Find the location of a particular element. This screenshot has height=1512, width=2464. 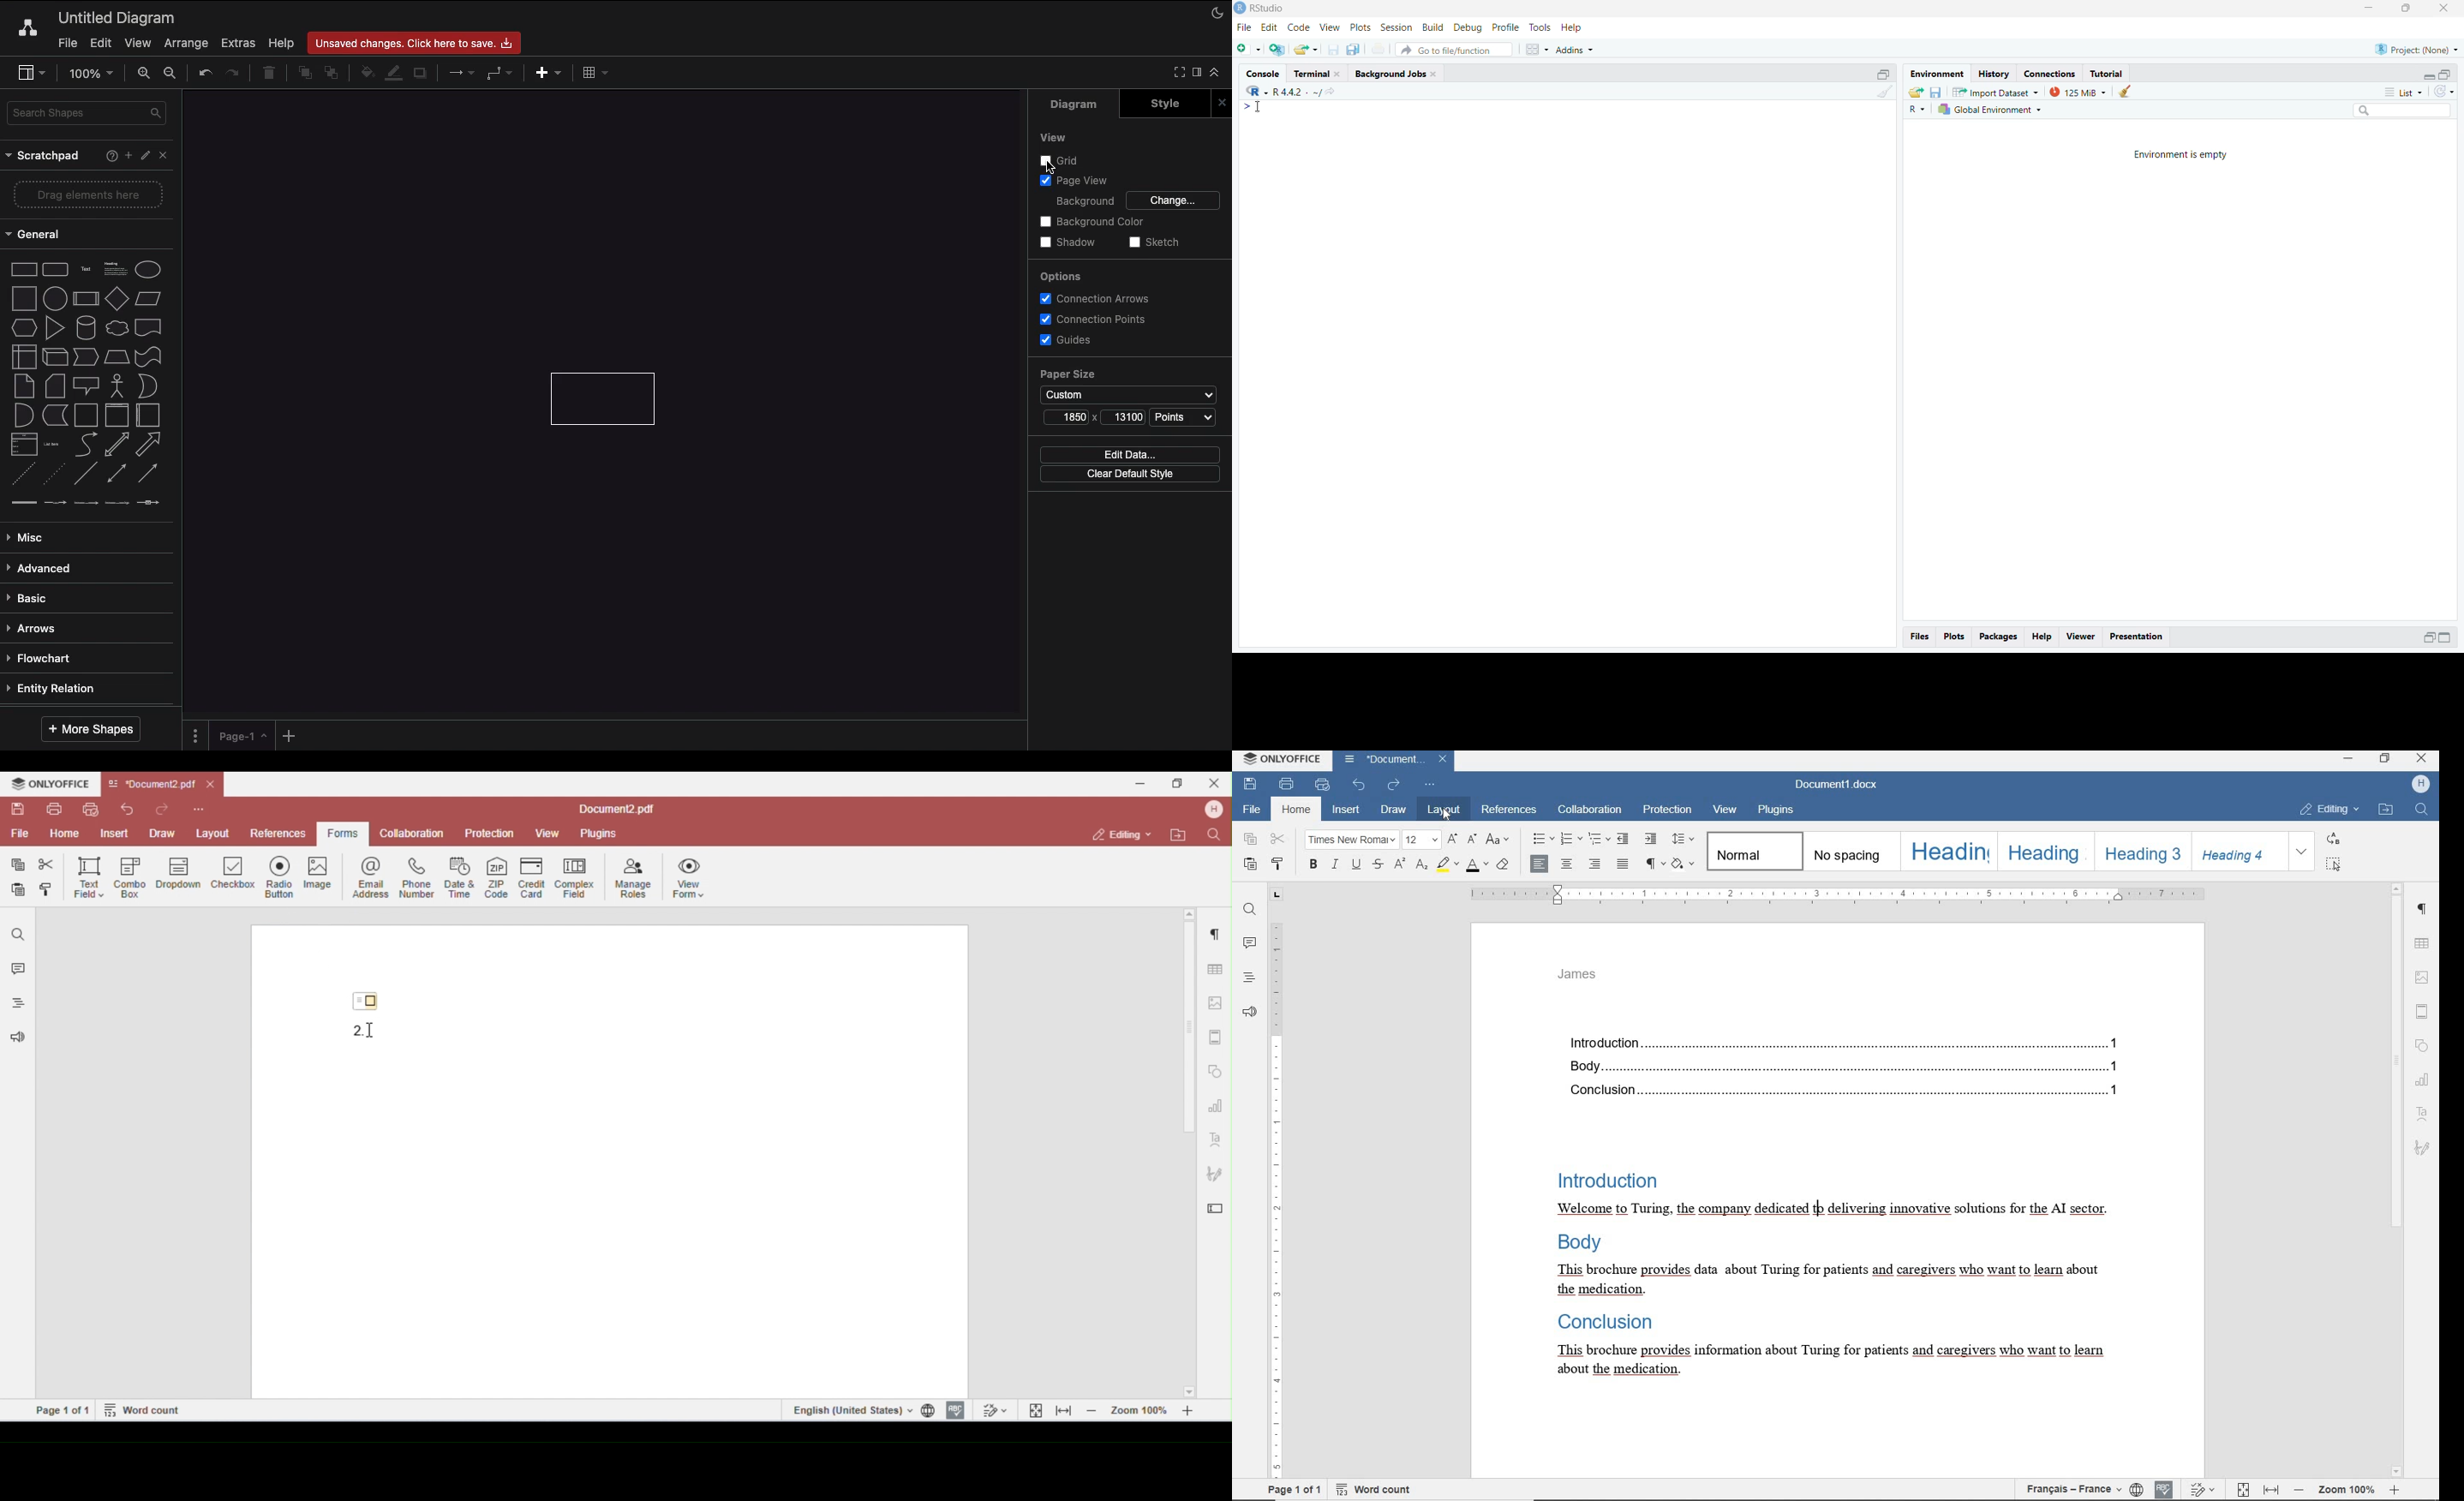

Shapes is located at coordinates (87, 389).